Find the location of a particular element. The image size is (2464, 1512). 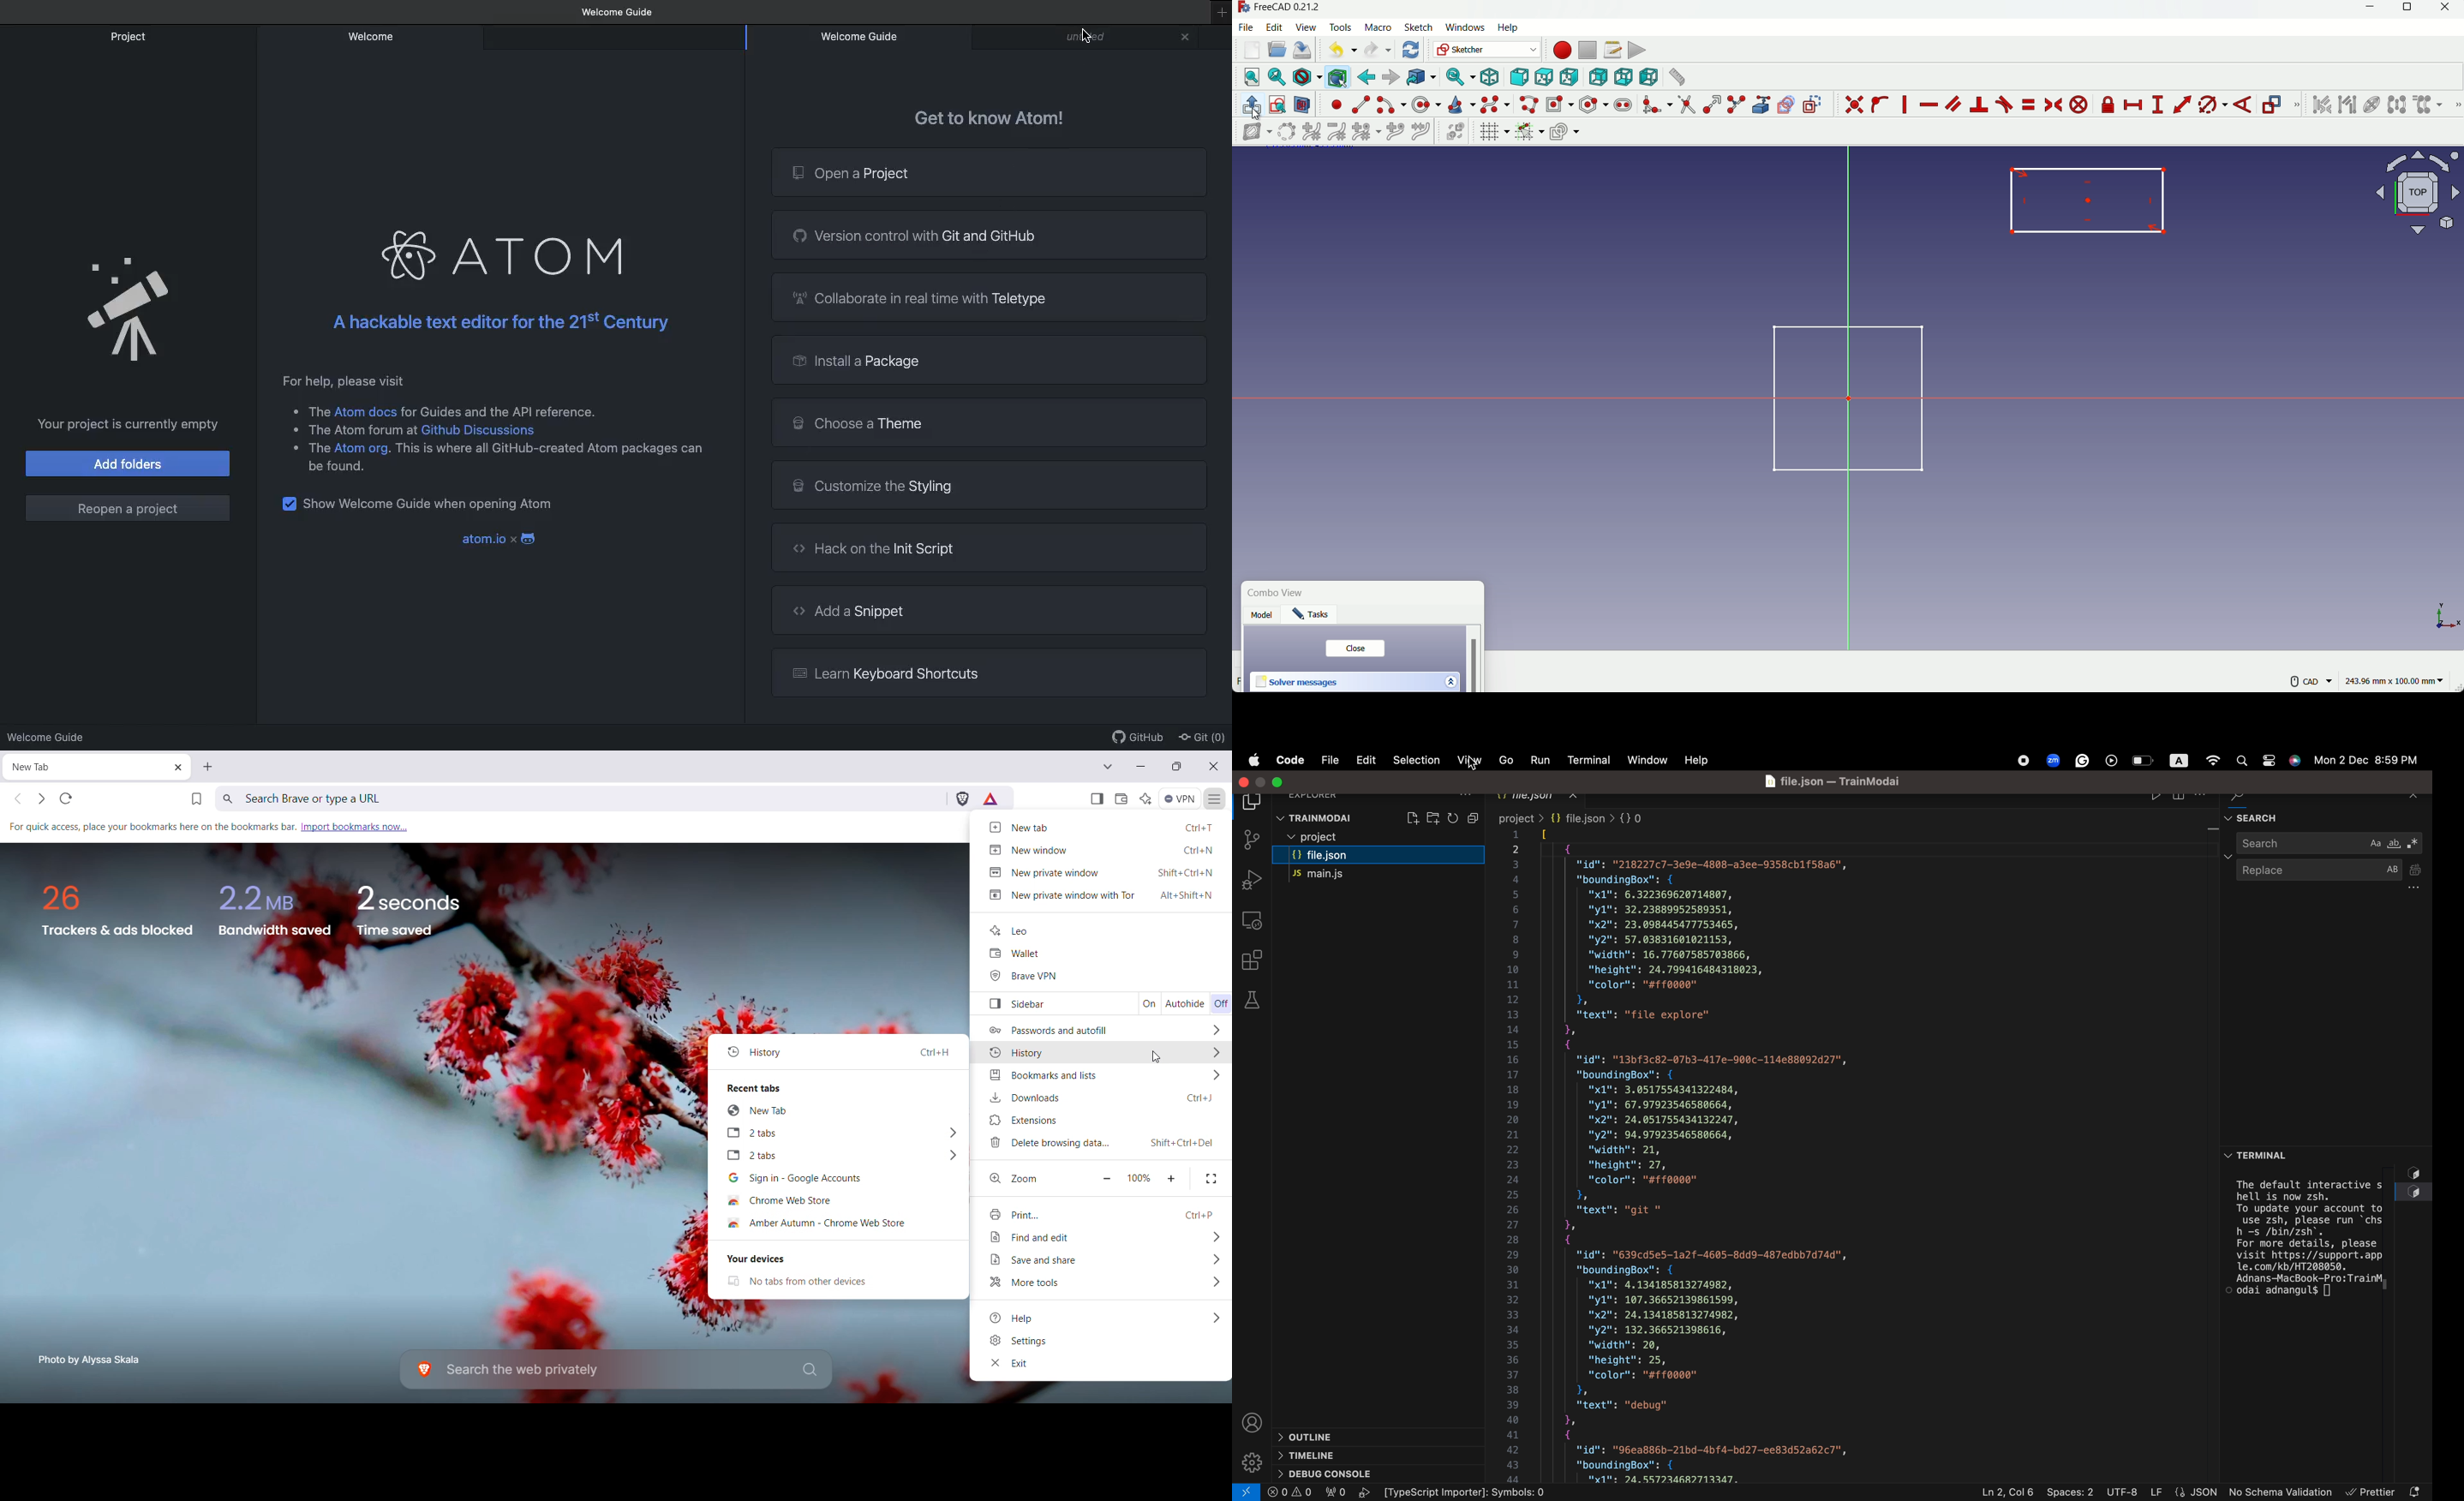

file menu is located at coordinates (1247, 27).